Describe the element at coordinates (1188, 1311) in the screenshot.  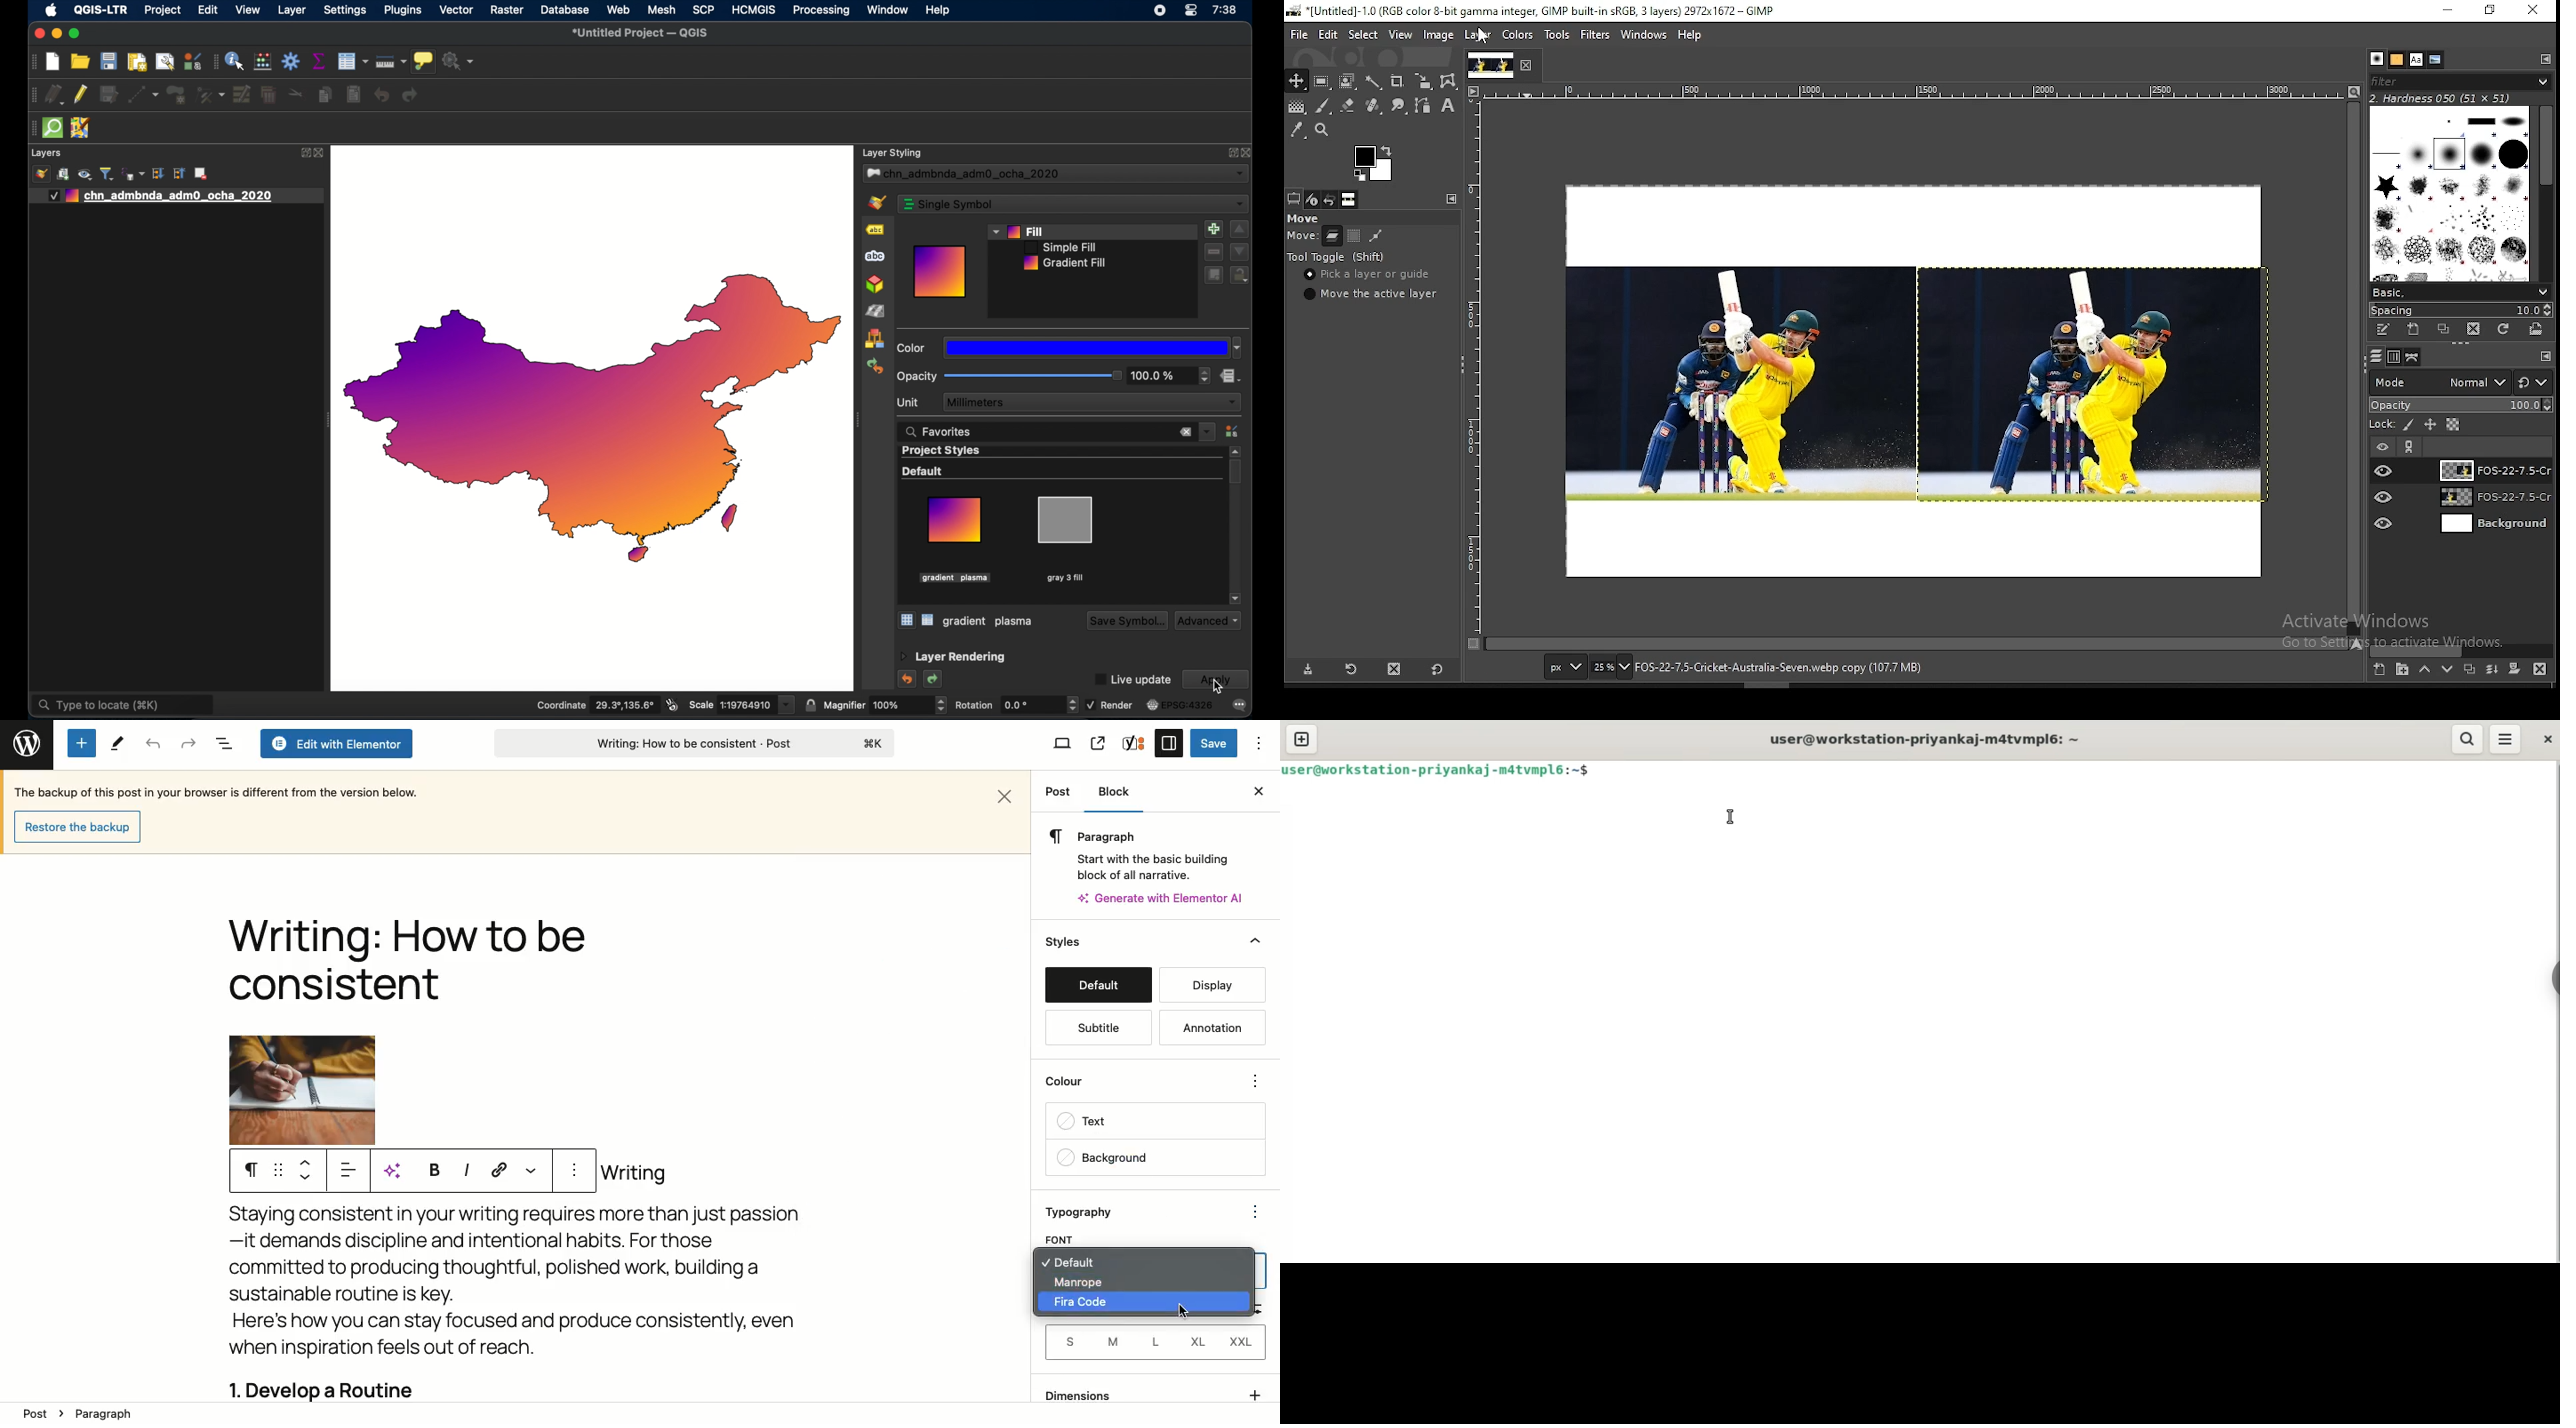
I see `Cursor` at that location.